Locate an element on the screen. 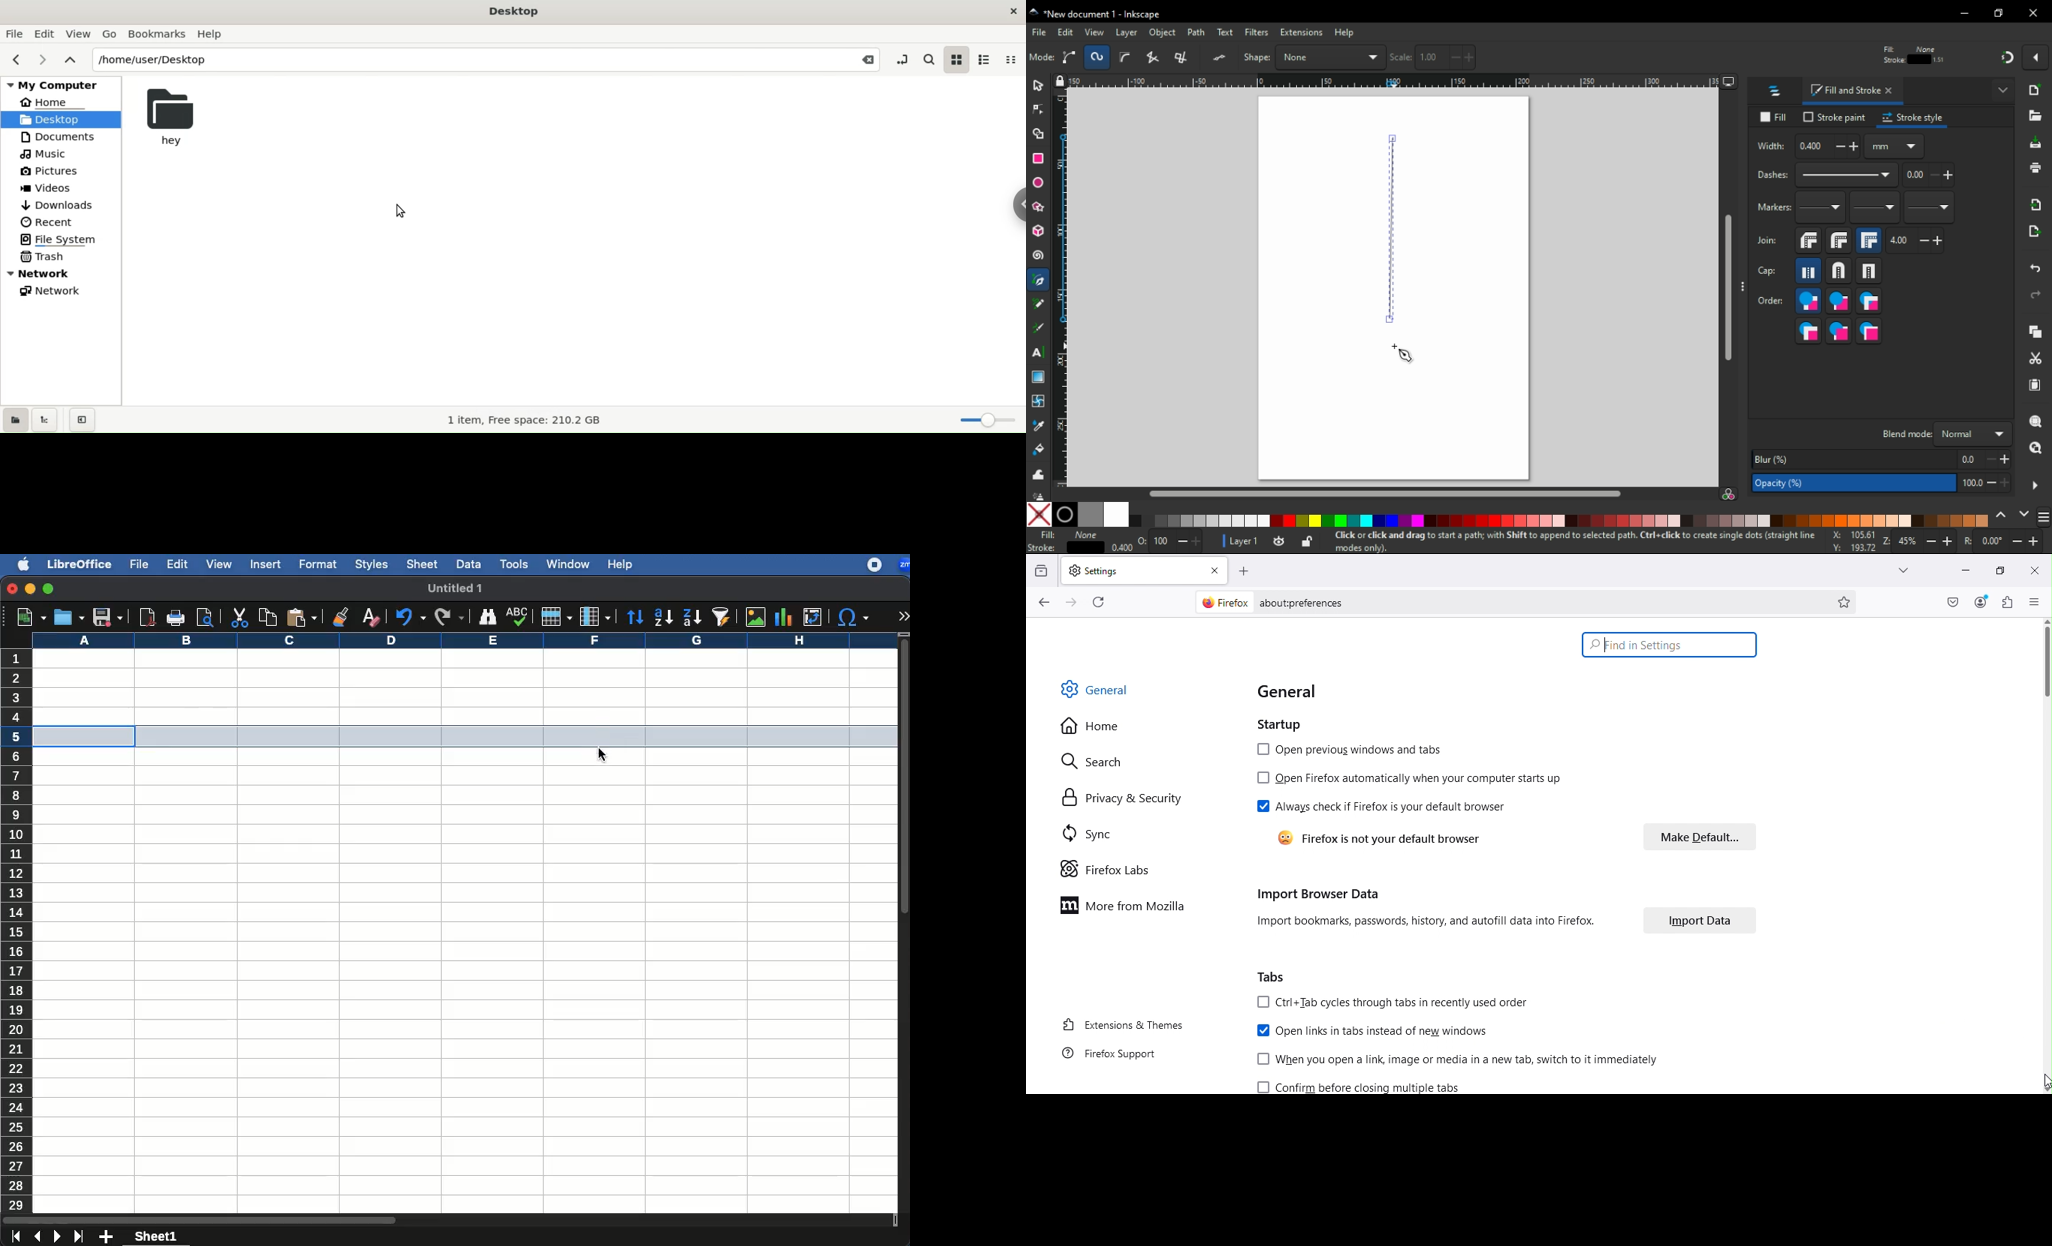 This screenshot has height=1260, width=2072. Always check if firefox is your default browser is located at coordinates (1373, 821).